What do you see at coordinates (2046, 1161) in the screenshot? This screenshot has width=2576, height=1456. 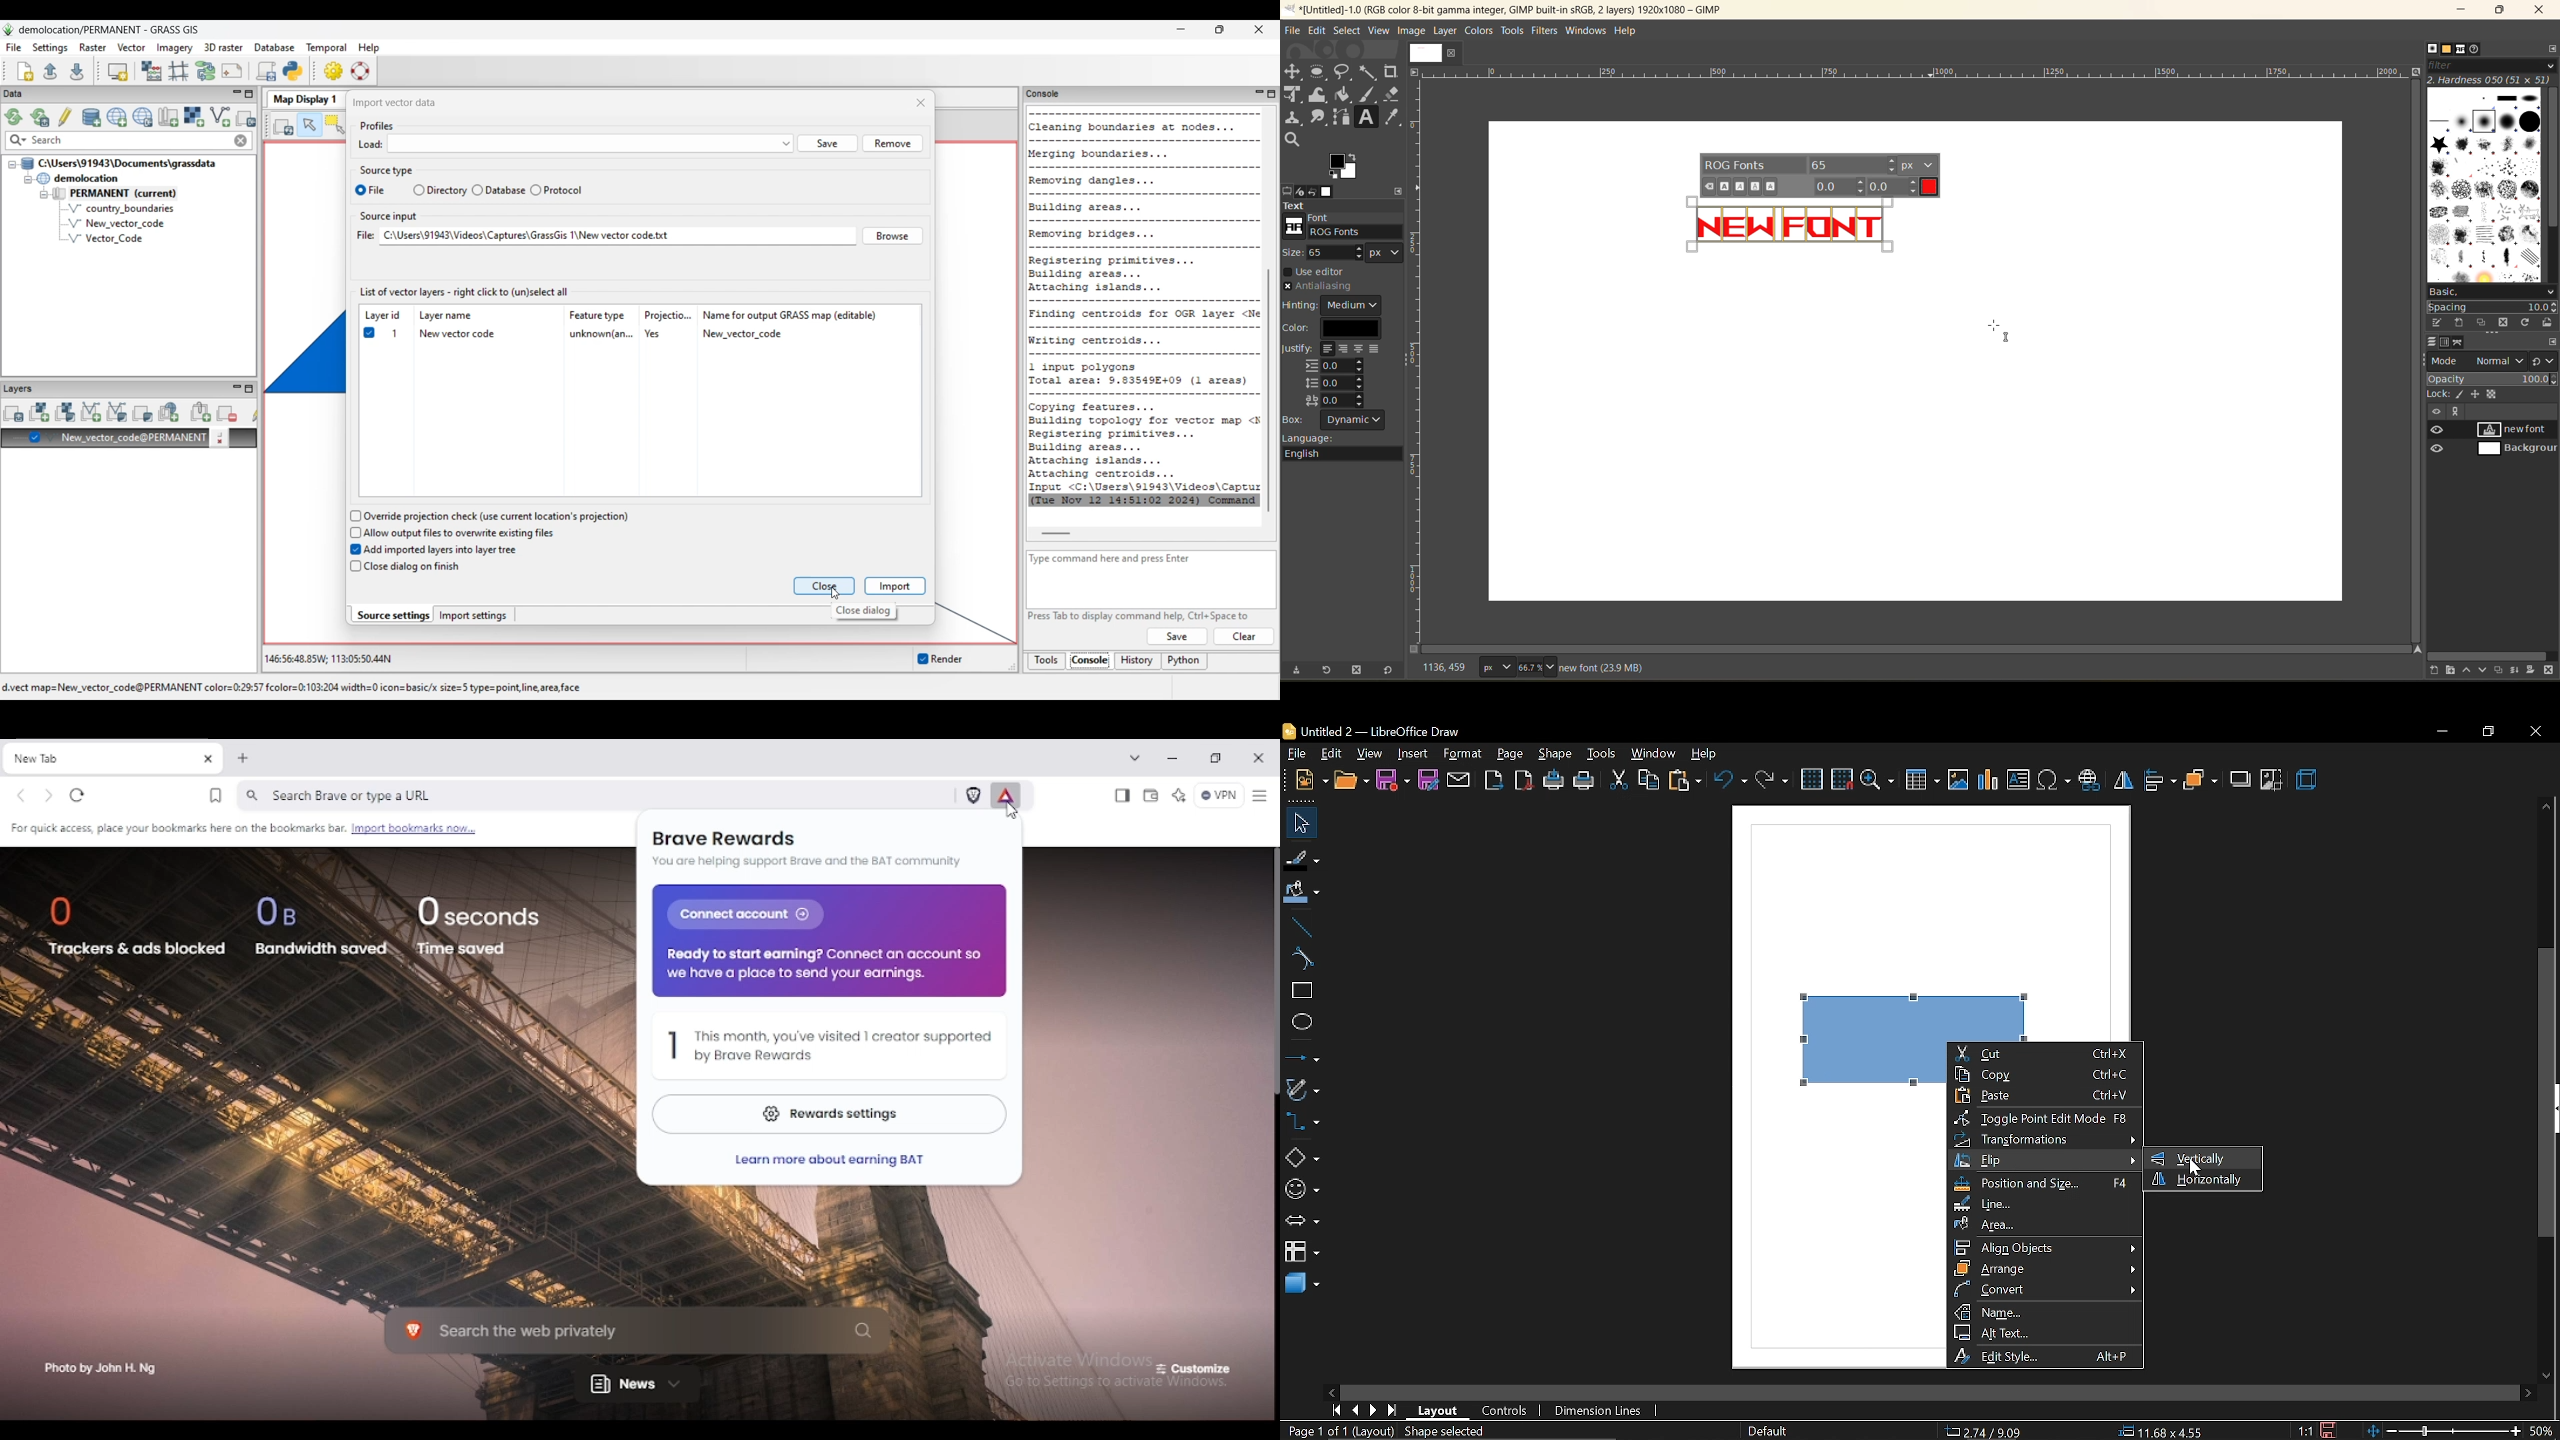 I see `flip` at bounding box center [2046, 1161].